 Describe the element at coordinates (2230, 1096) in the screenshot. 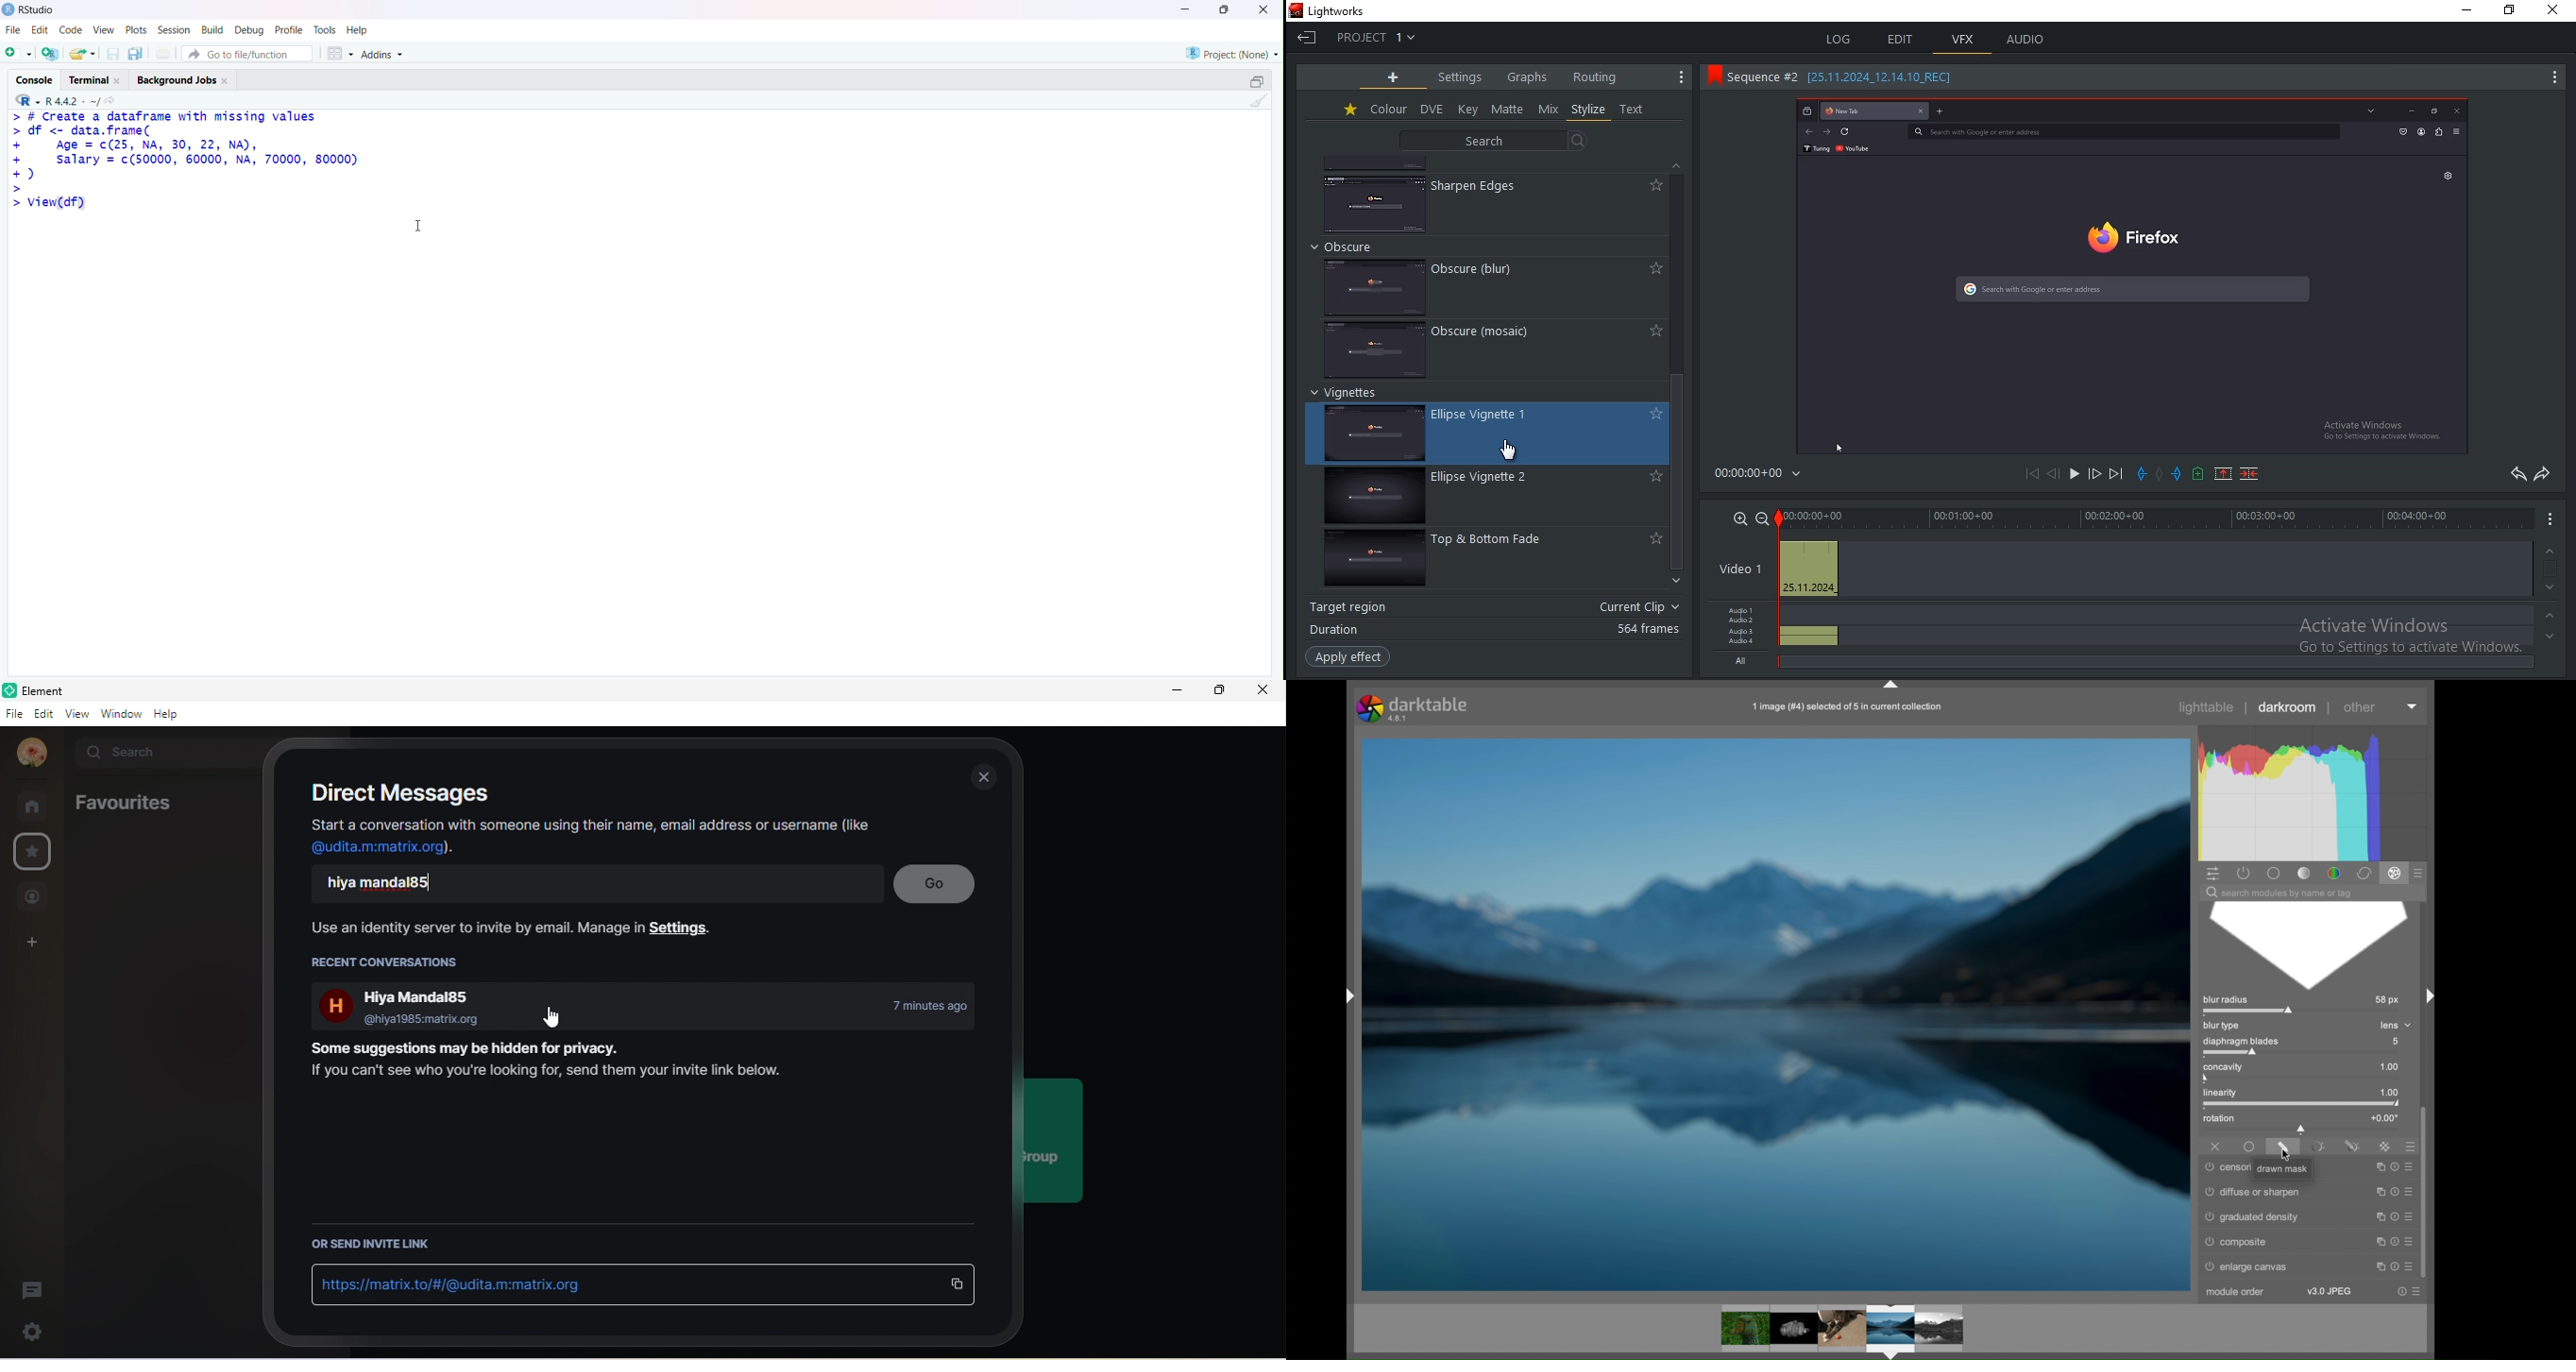

I see `linearity` at that location.